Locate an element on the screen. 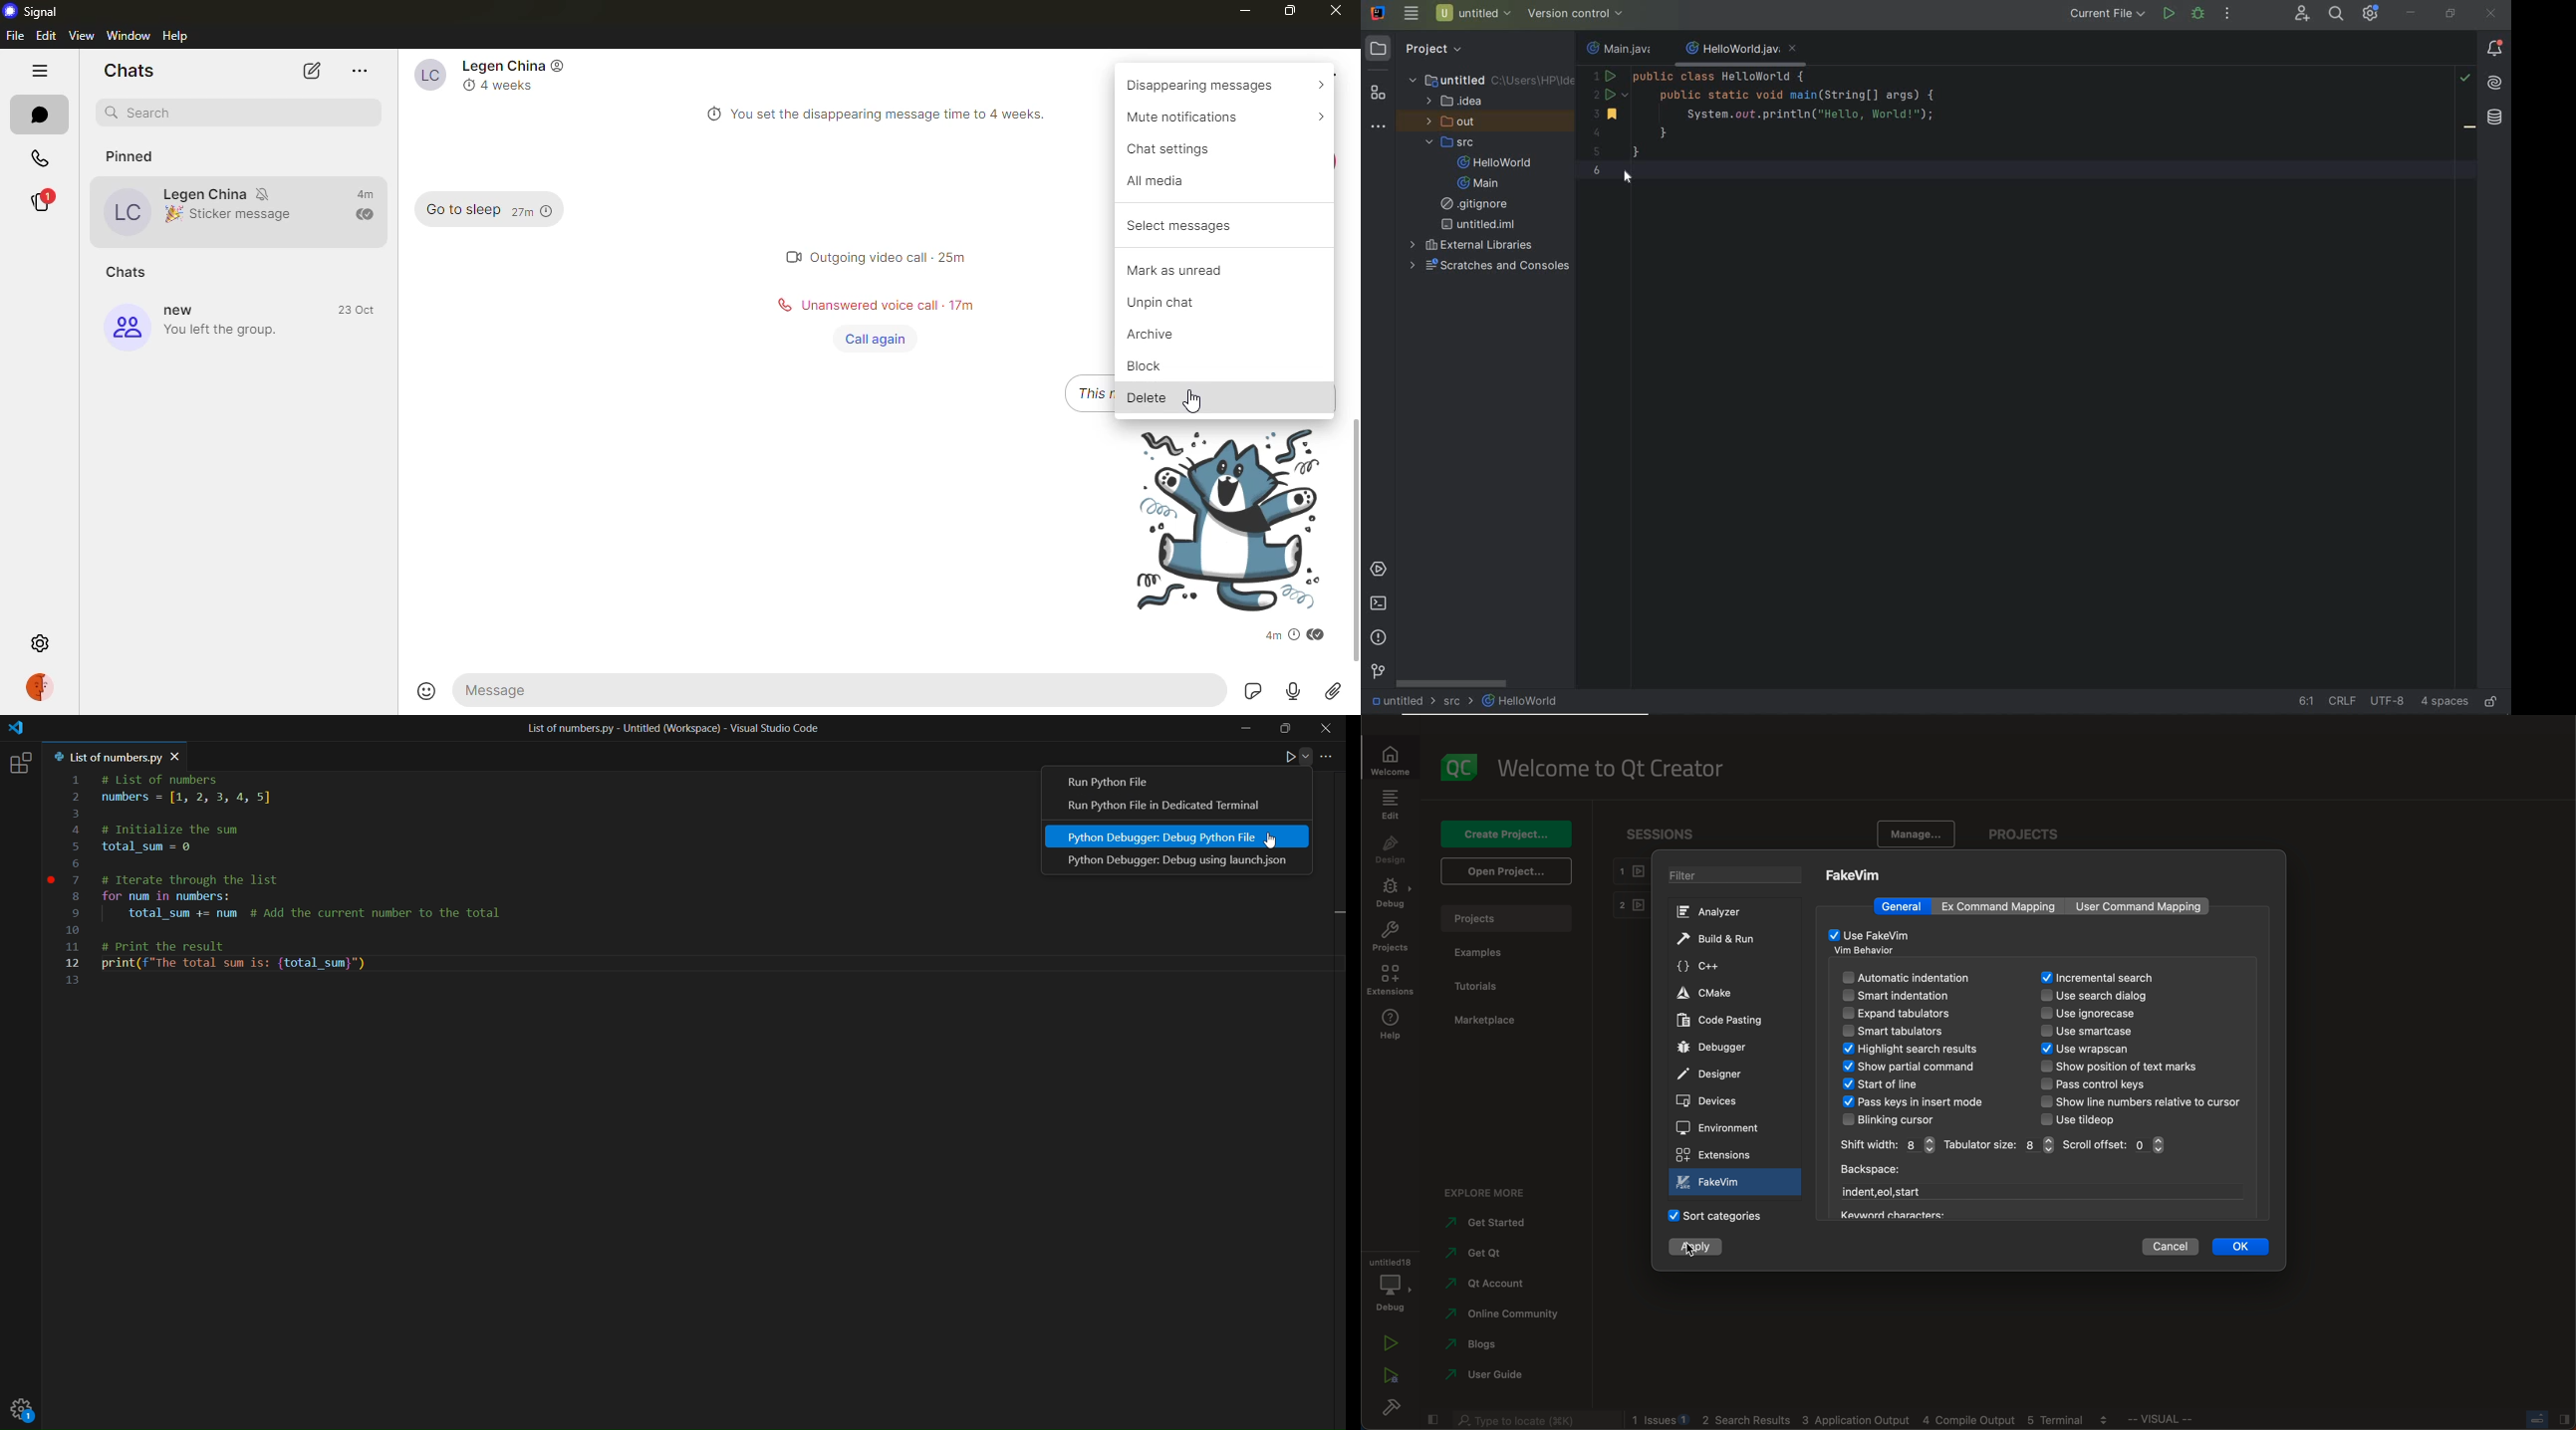 Image resolution: width=2576 pixels, height=1456 pixels. unanswered voice call is located at coordinates (872, 305).